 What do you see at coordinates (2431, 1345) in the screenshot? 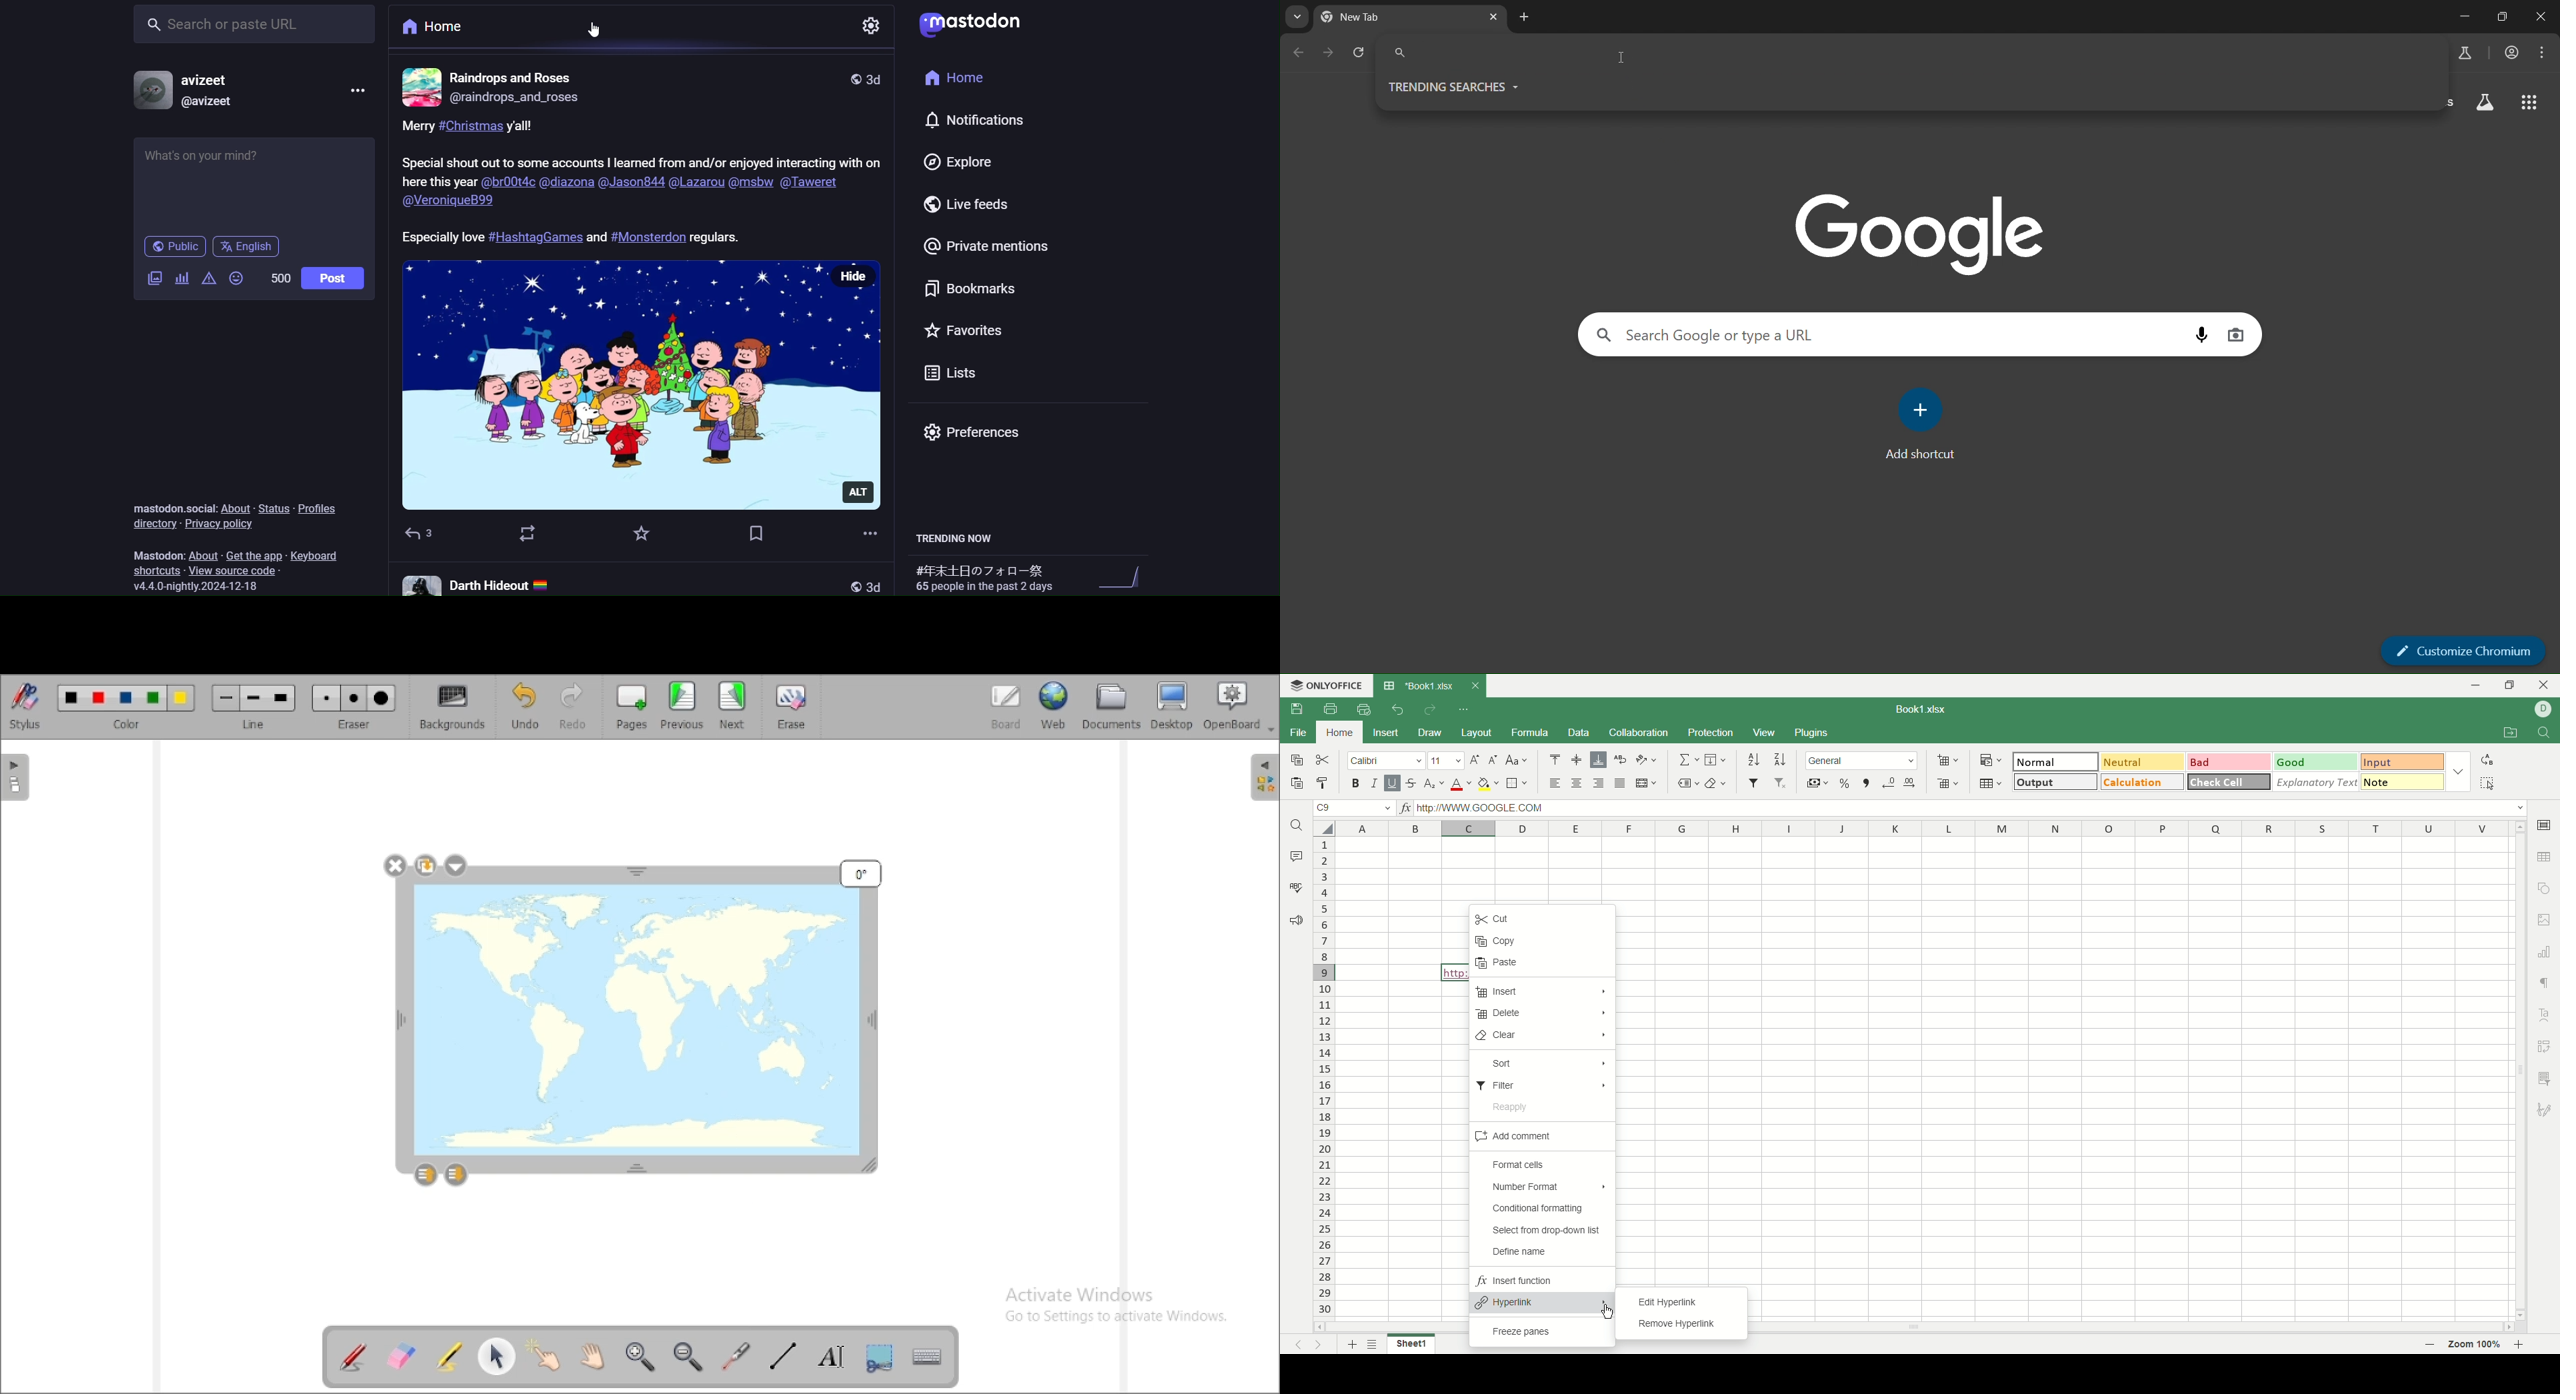
I see `zoom out` at bounding box center [2431, 1345].